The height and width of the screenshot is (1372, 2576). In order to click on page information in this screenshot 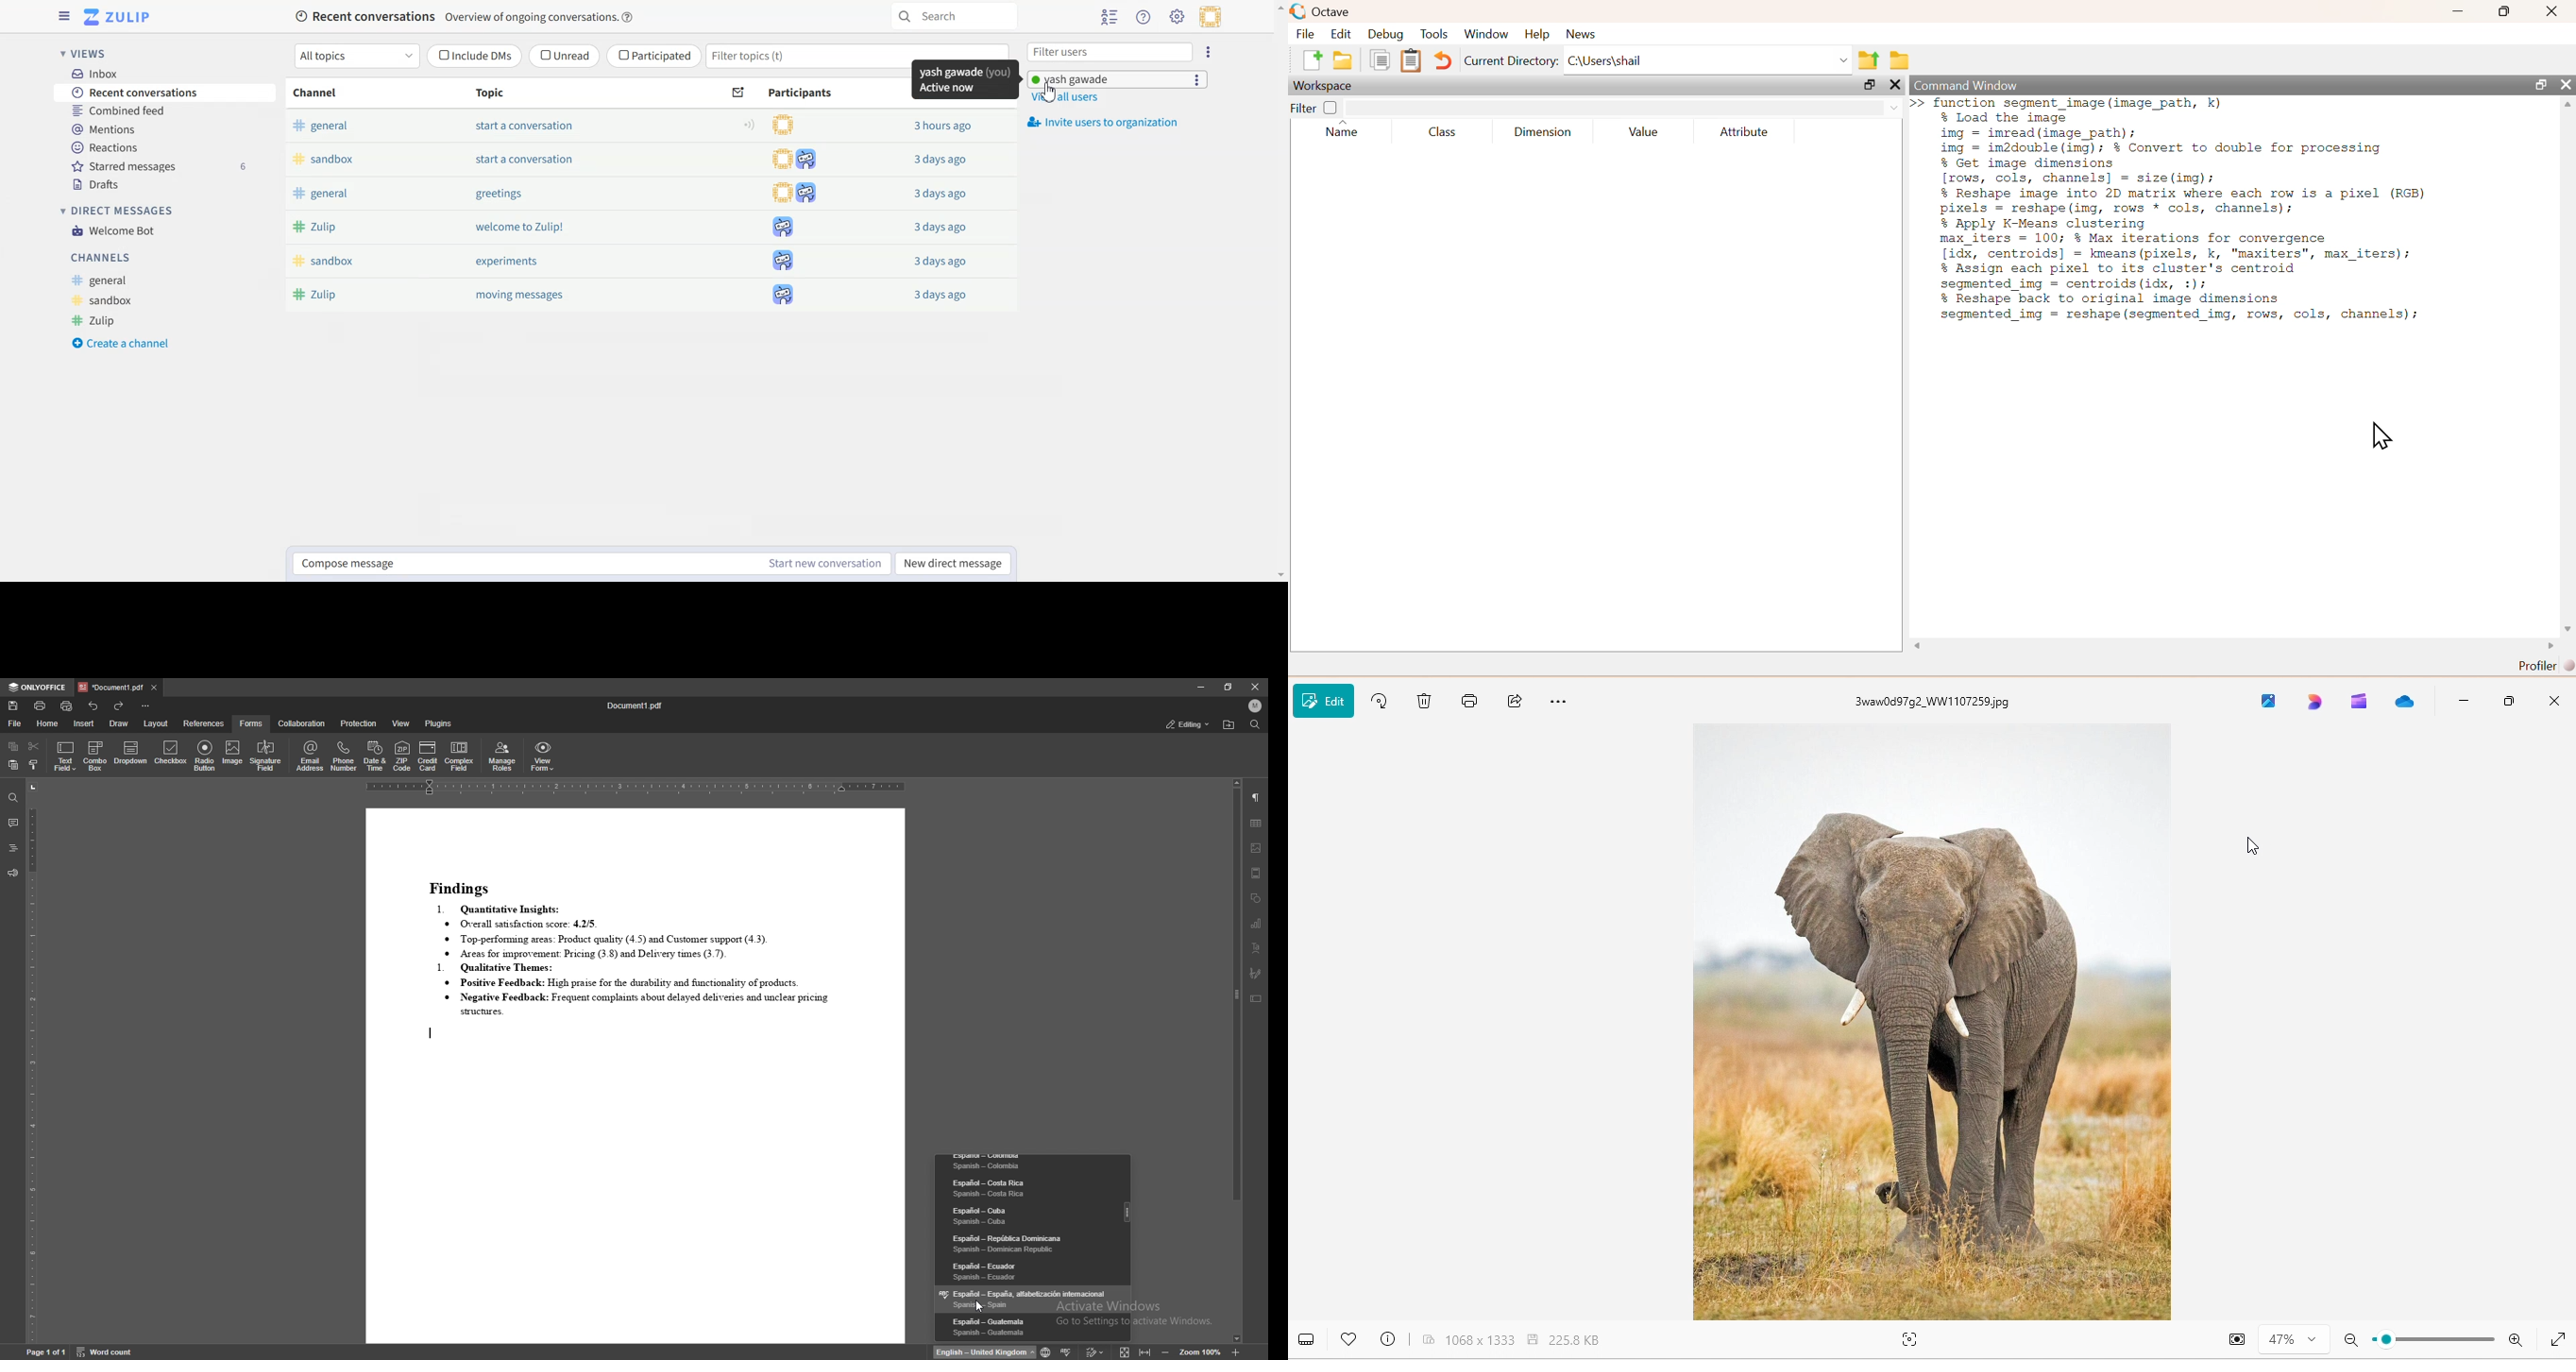, I will do `click(44, 1353)`.